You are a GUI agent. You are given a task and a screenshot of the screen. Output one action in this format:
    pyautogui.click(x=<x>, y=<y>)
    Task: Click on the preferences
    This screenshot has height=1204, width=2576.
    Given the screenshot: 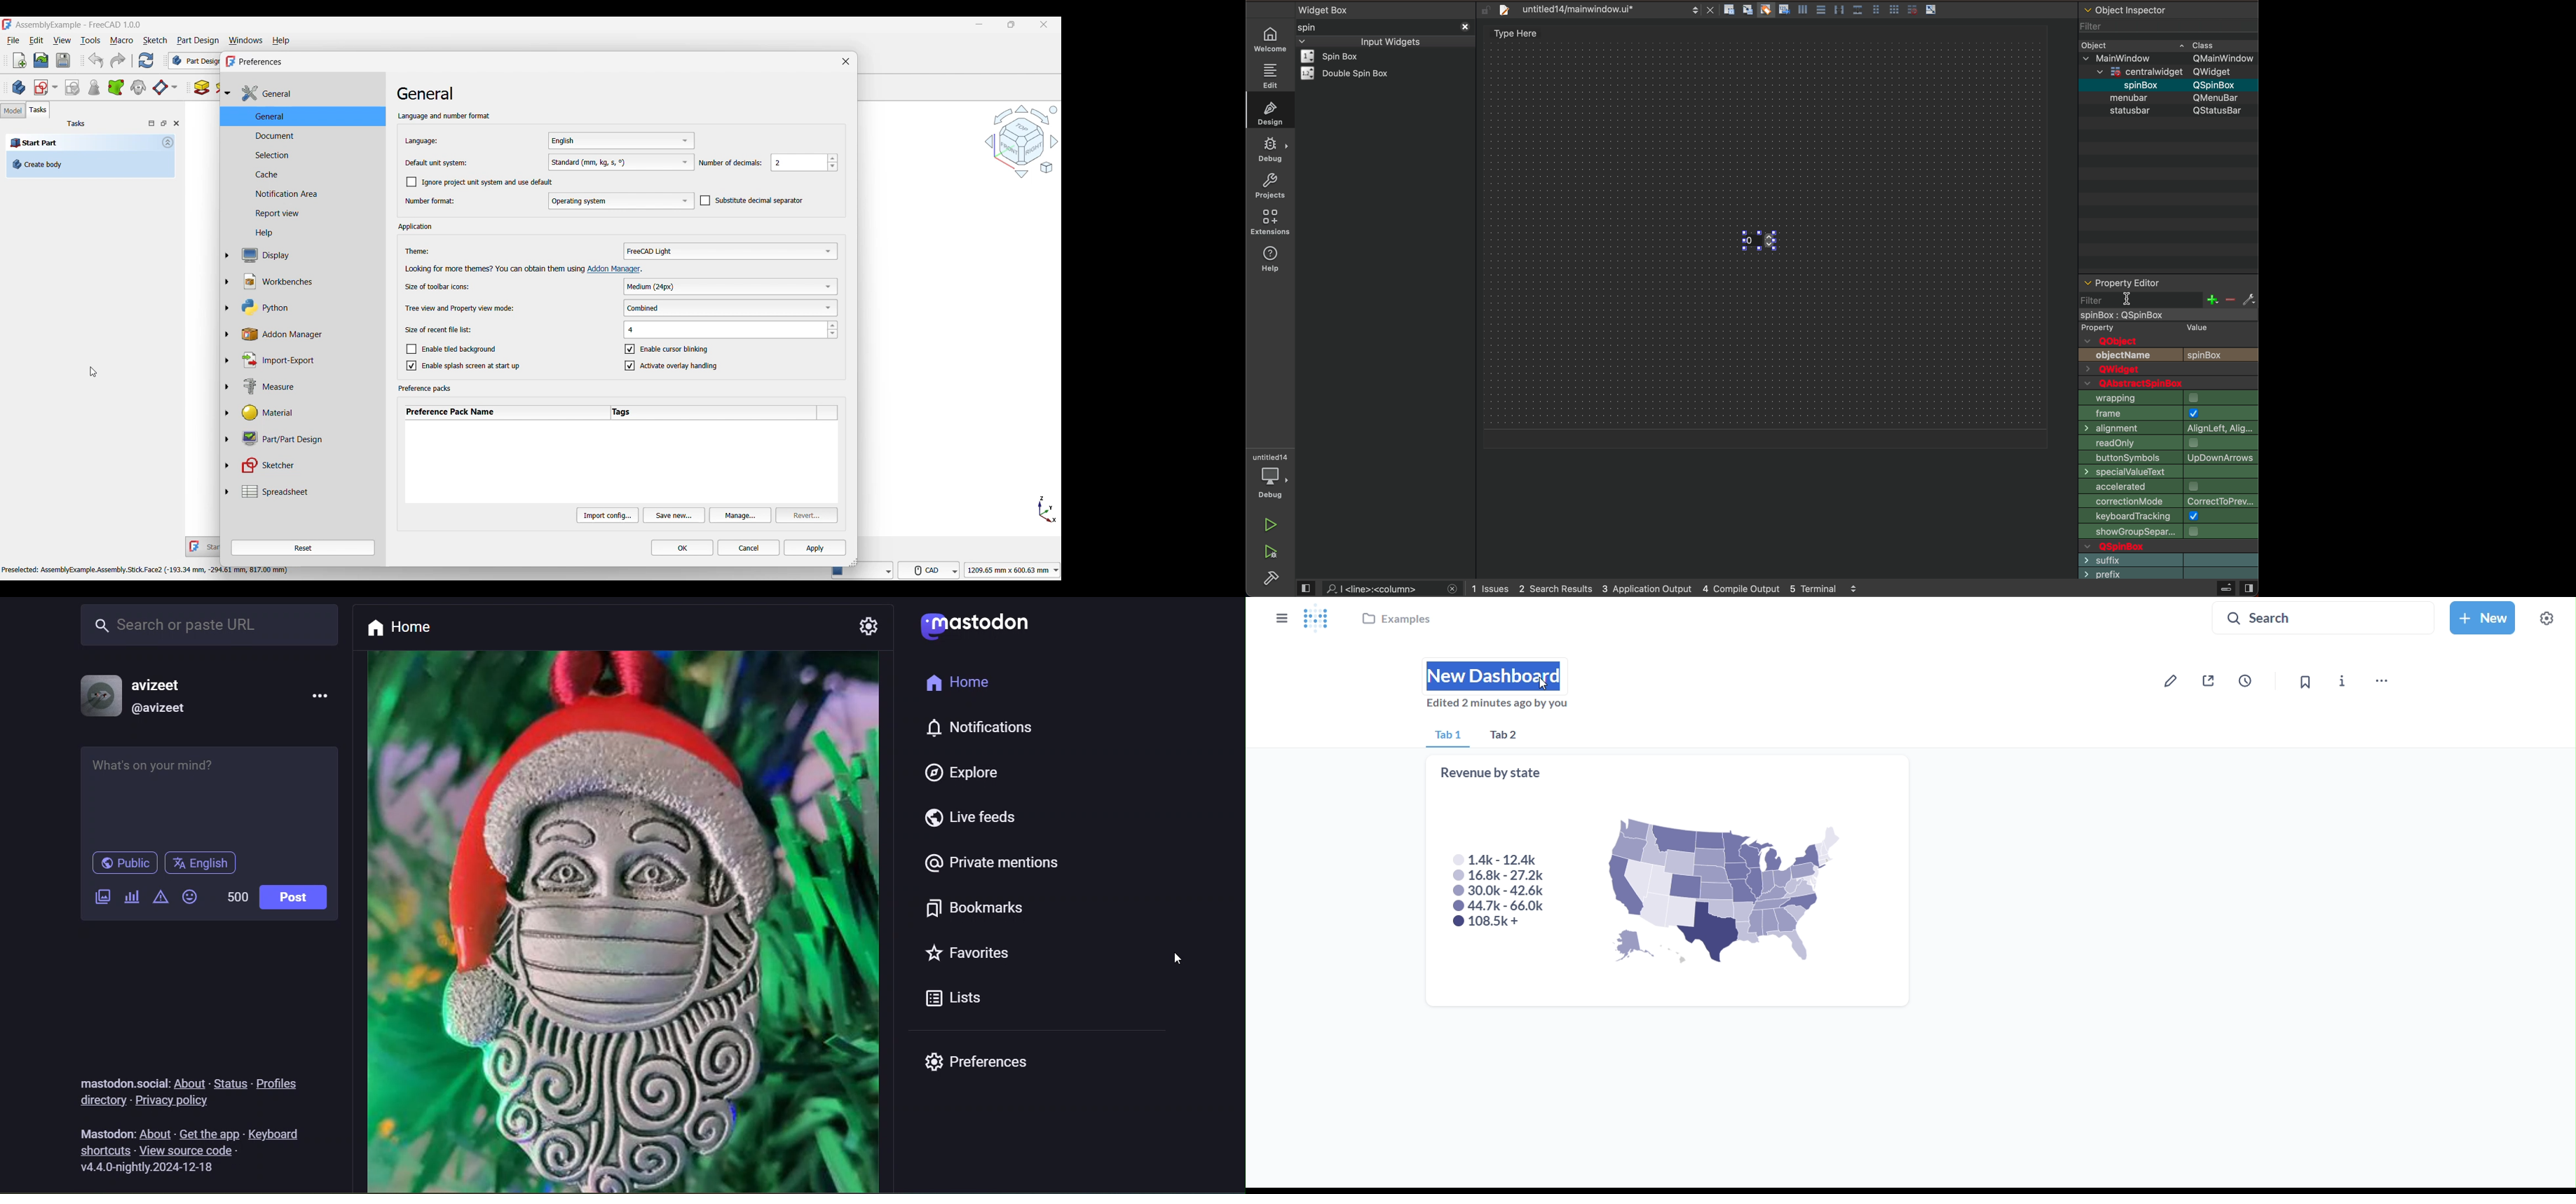 What is the action you would take?
    pyautogui.click(x=987, y=1068)
    